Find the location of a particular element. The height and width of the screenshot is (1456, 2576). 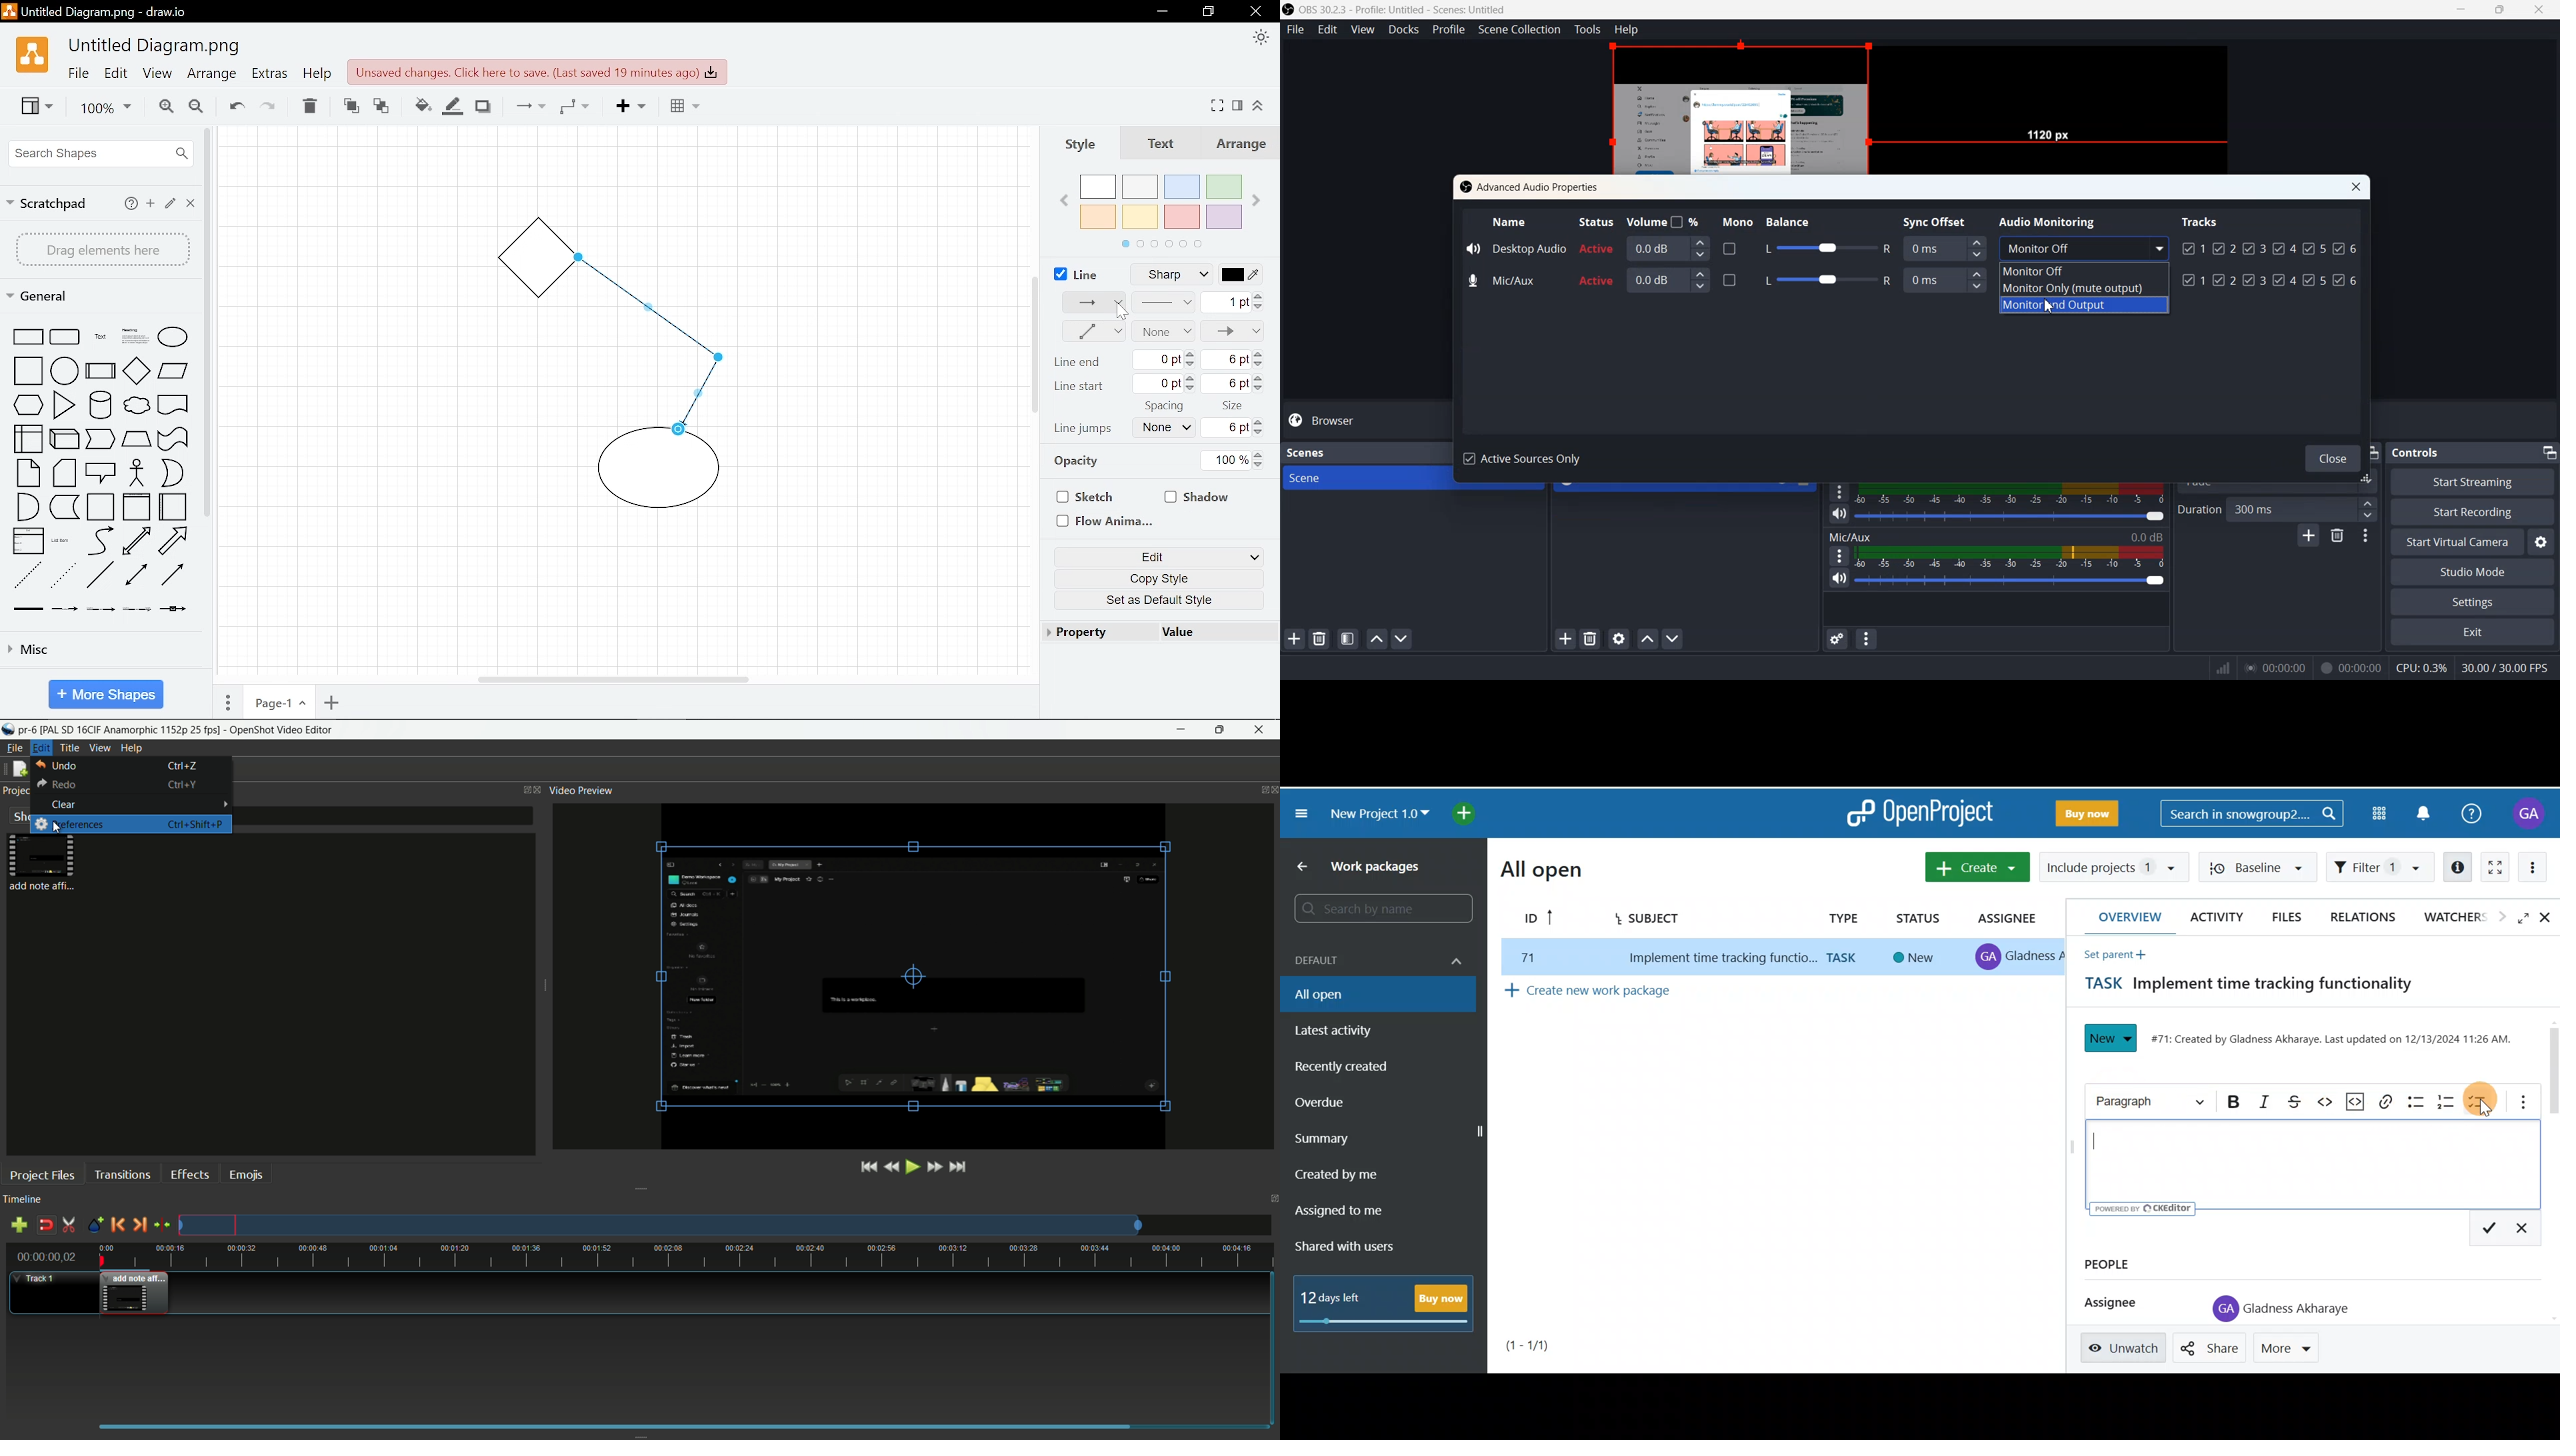

app icon is located at coordinates (8, 731).